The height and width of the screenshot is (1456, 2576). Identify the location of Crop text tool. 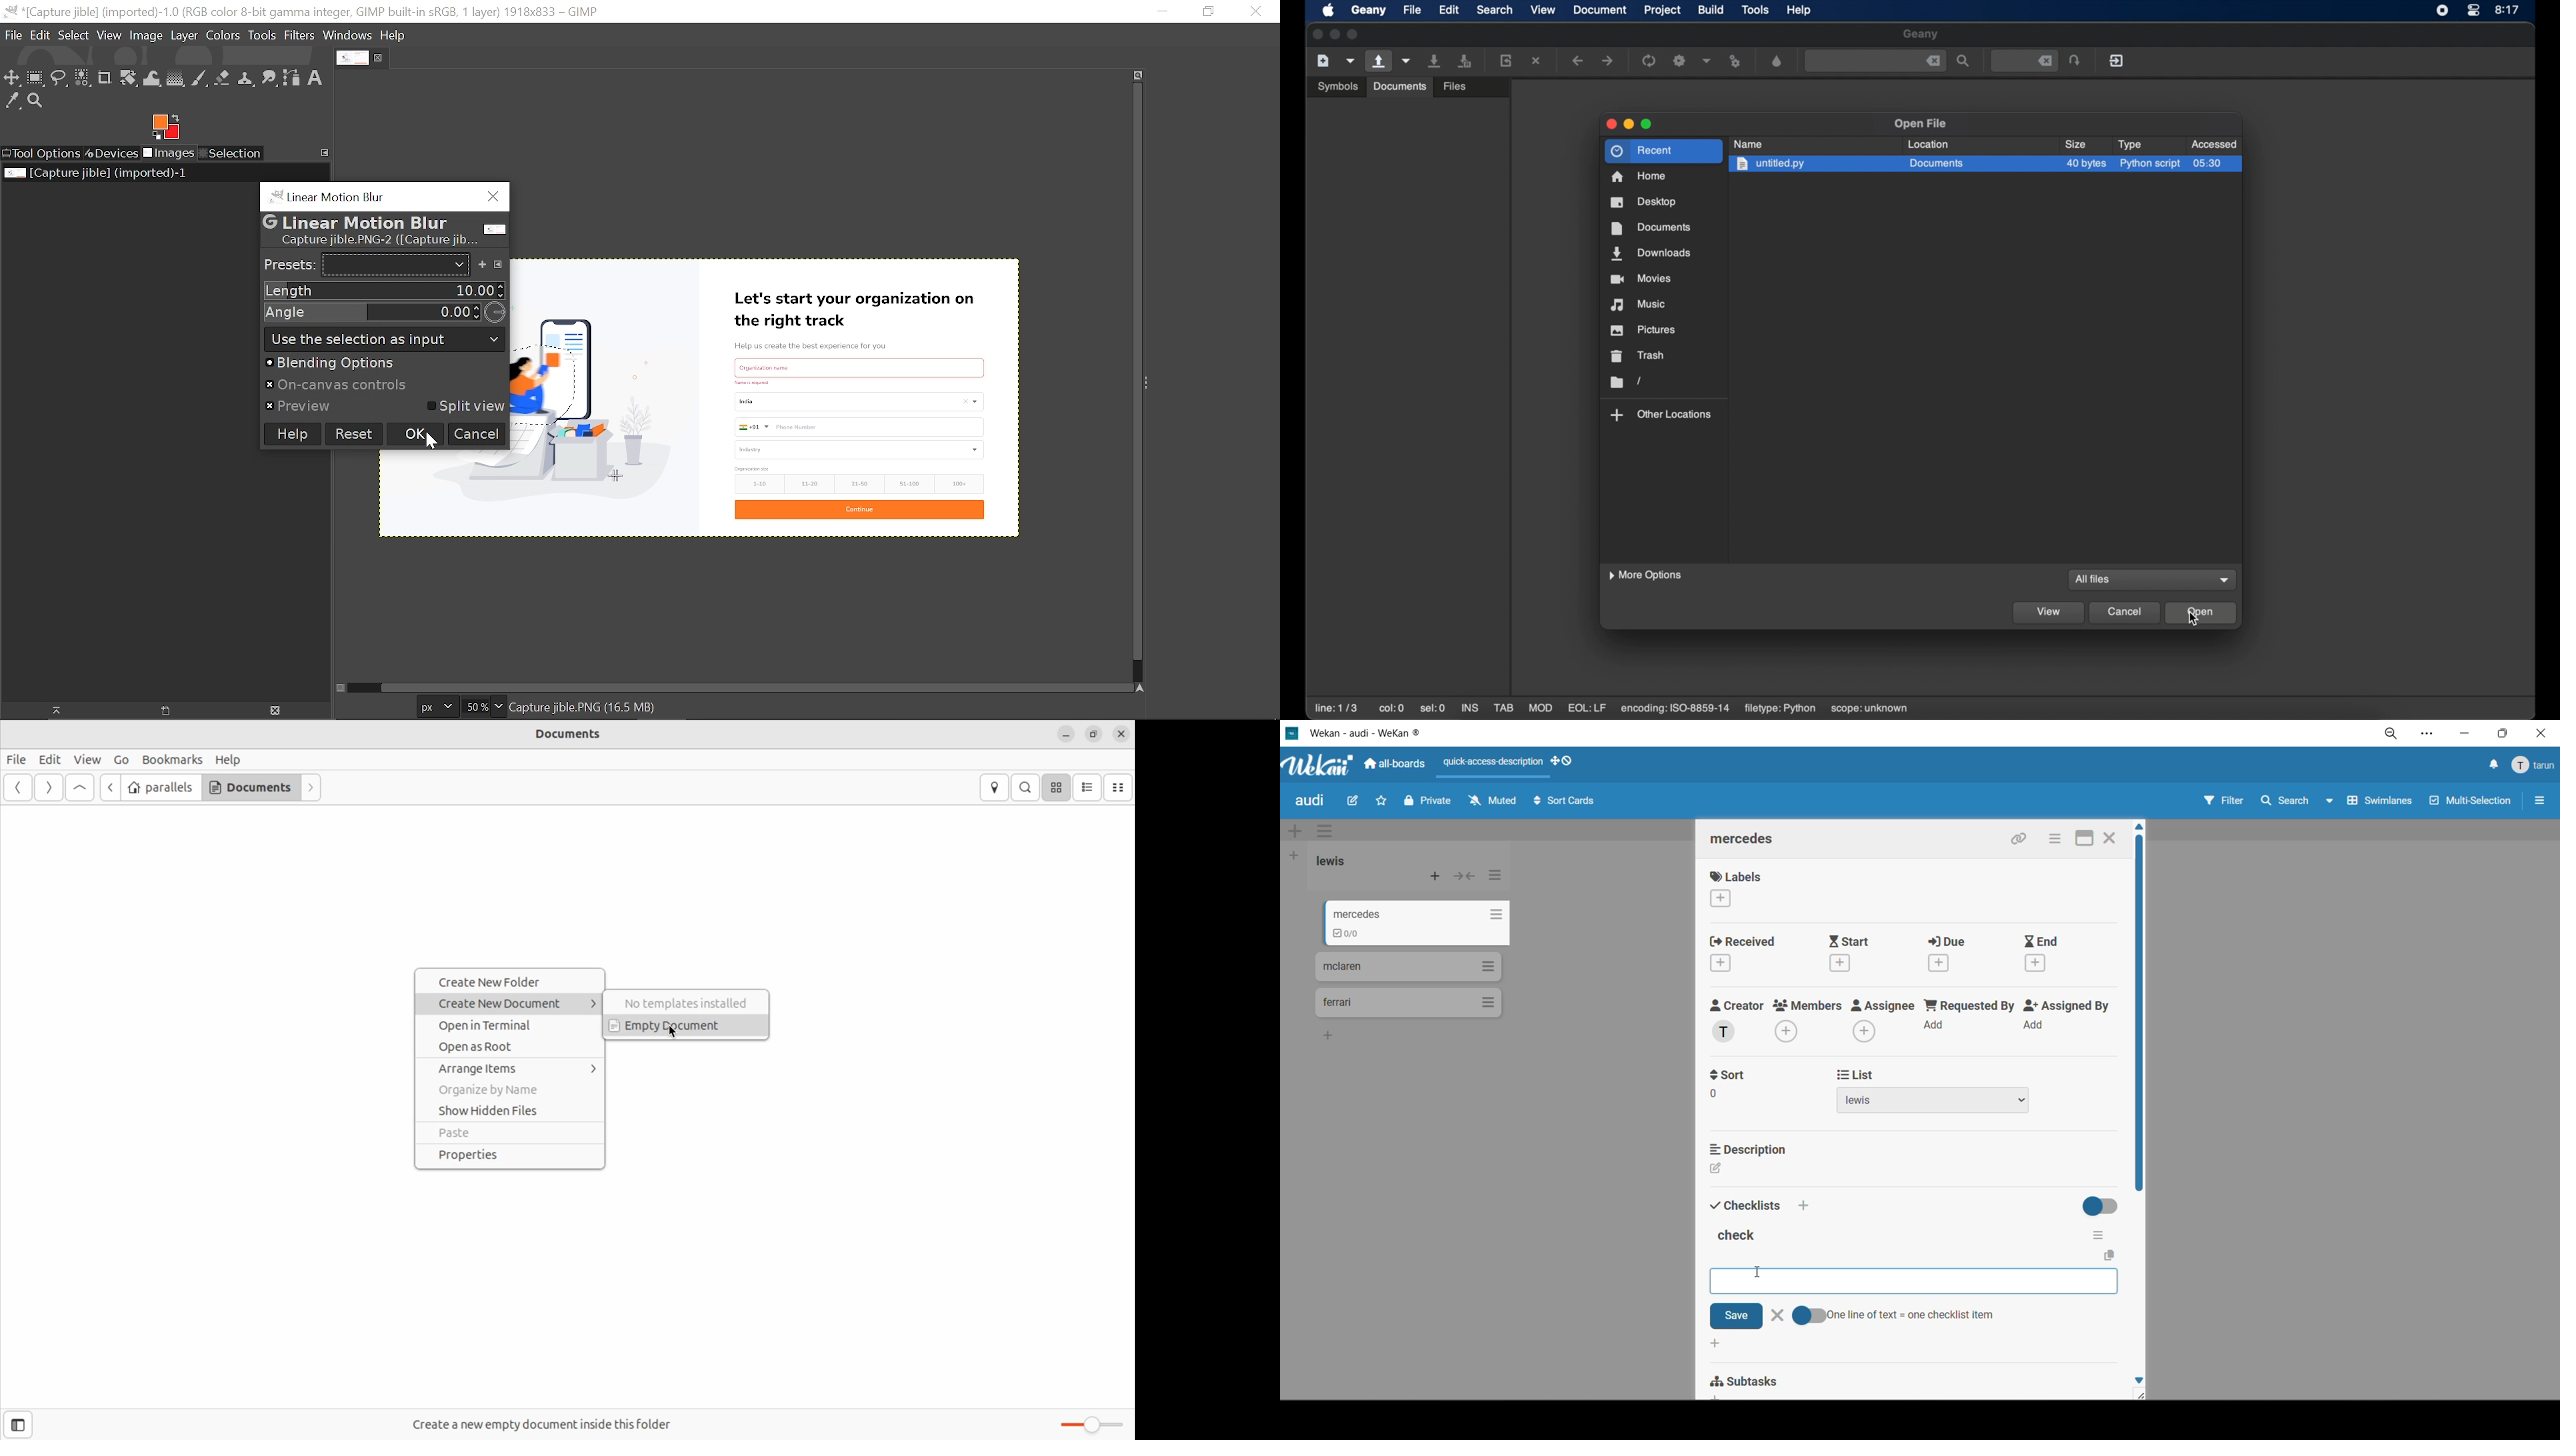
(105, 79).